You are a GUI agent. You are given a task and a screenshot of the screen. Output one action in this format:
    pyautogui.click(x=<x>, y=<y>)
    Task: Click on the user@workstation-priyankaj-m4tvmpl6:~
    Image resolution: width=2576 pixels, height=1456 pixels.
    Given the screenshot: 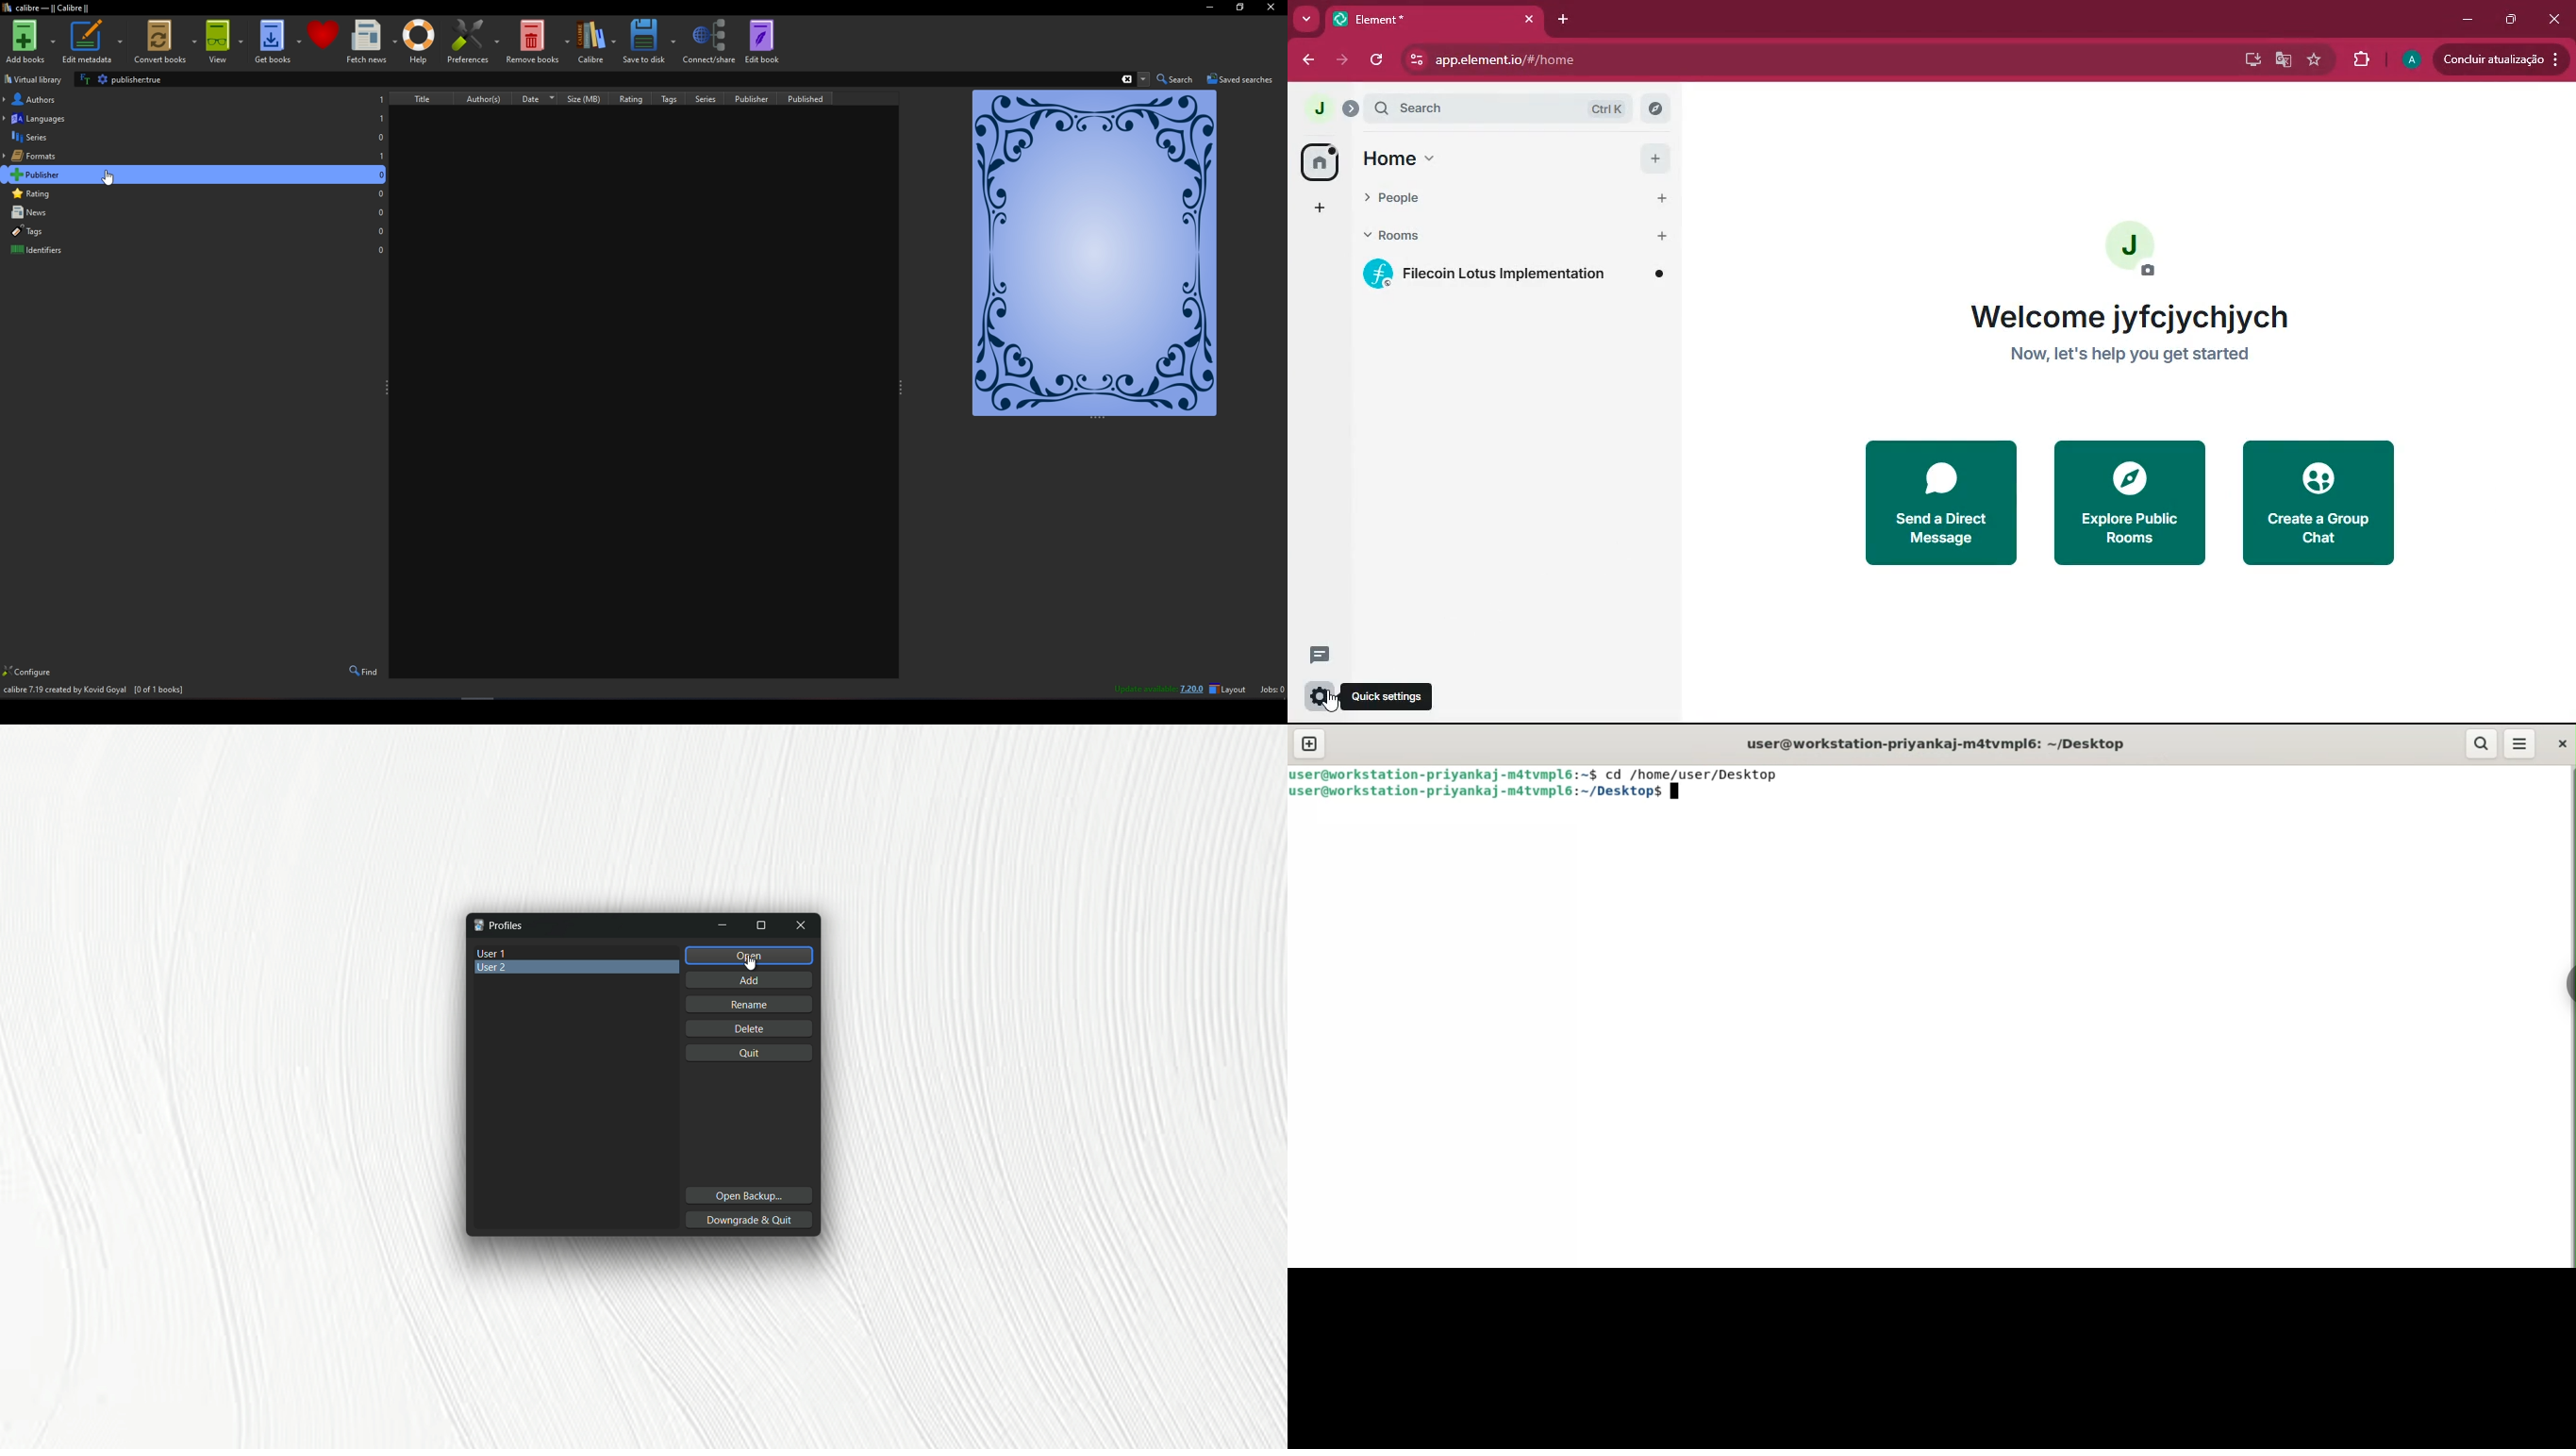 What is the action you would take?
    pyautogui.click(x=1942, y=745)
    